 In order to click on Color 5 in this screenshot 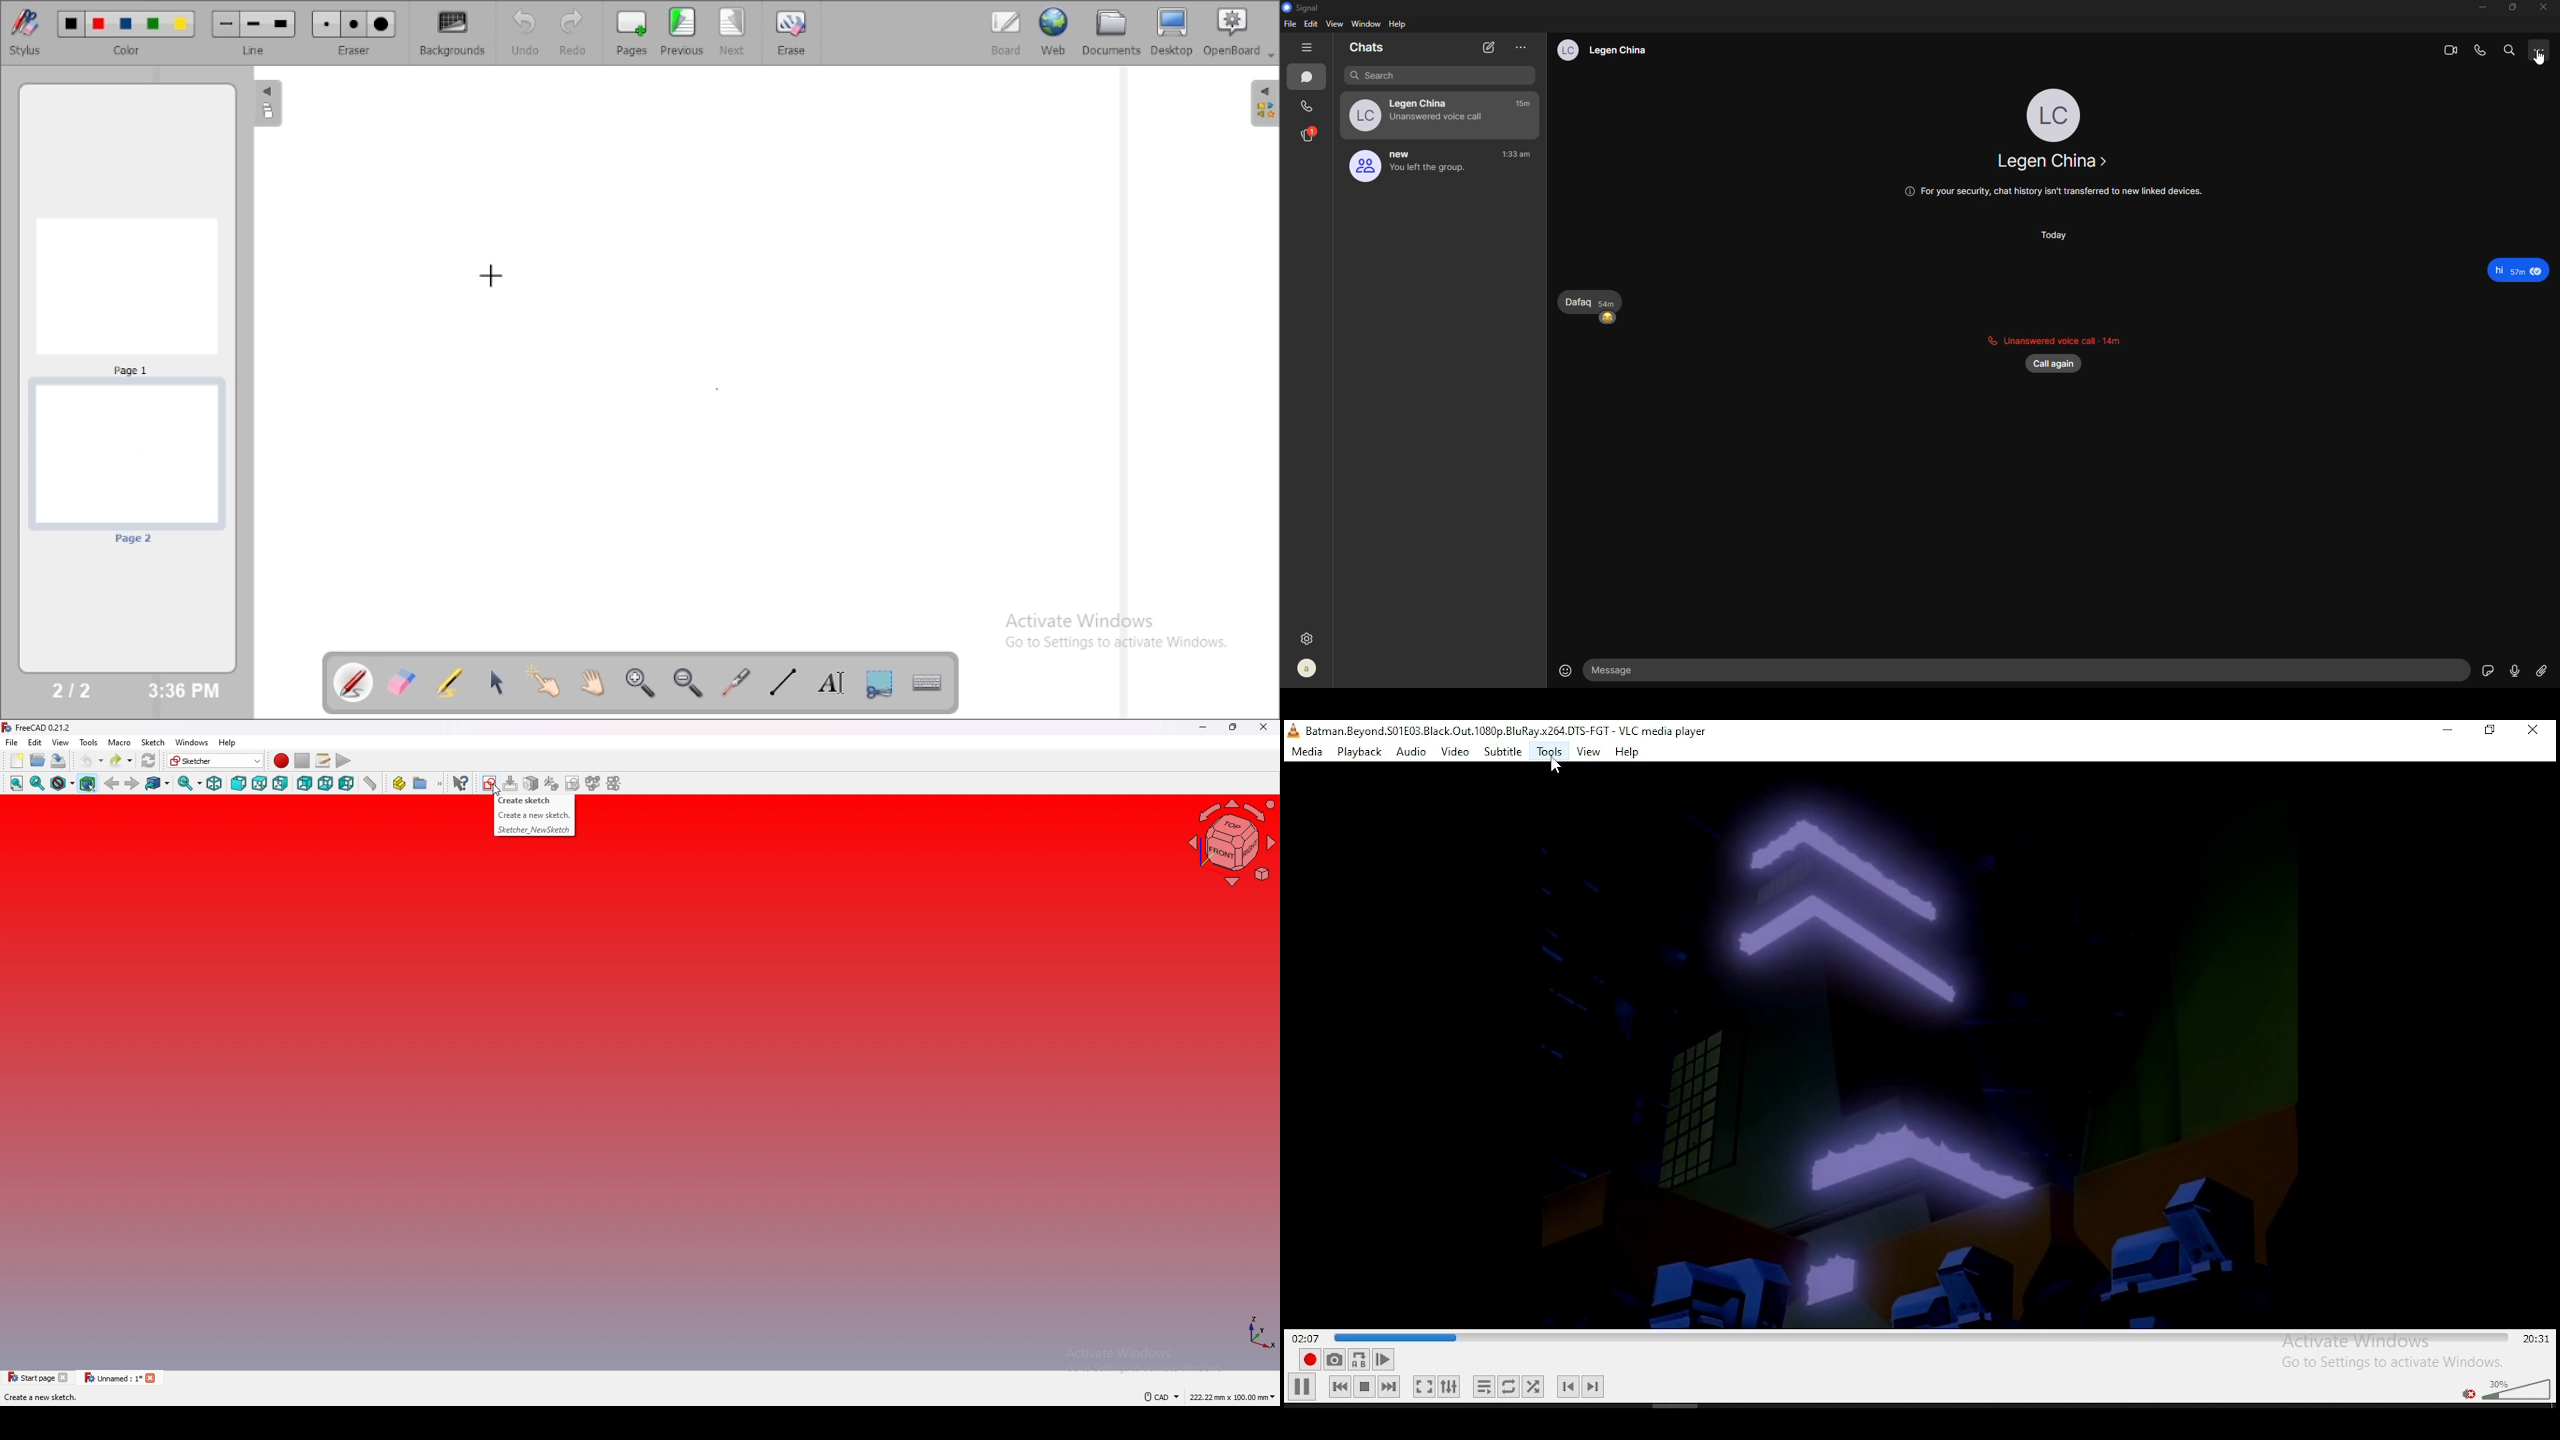, I will do `click(181, 24)`.